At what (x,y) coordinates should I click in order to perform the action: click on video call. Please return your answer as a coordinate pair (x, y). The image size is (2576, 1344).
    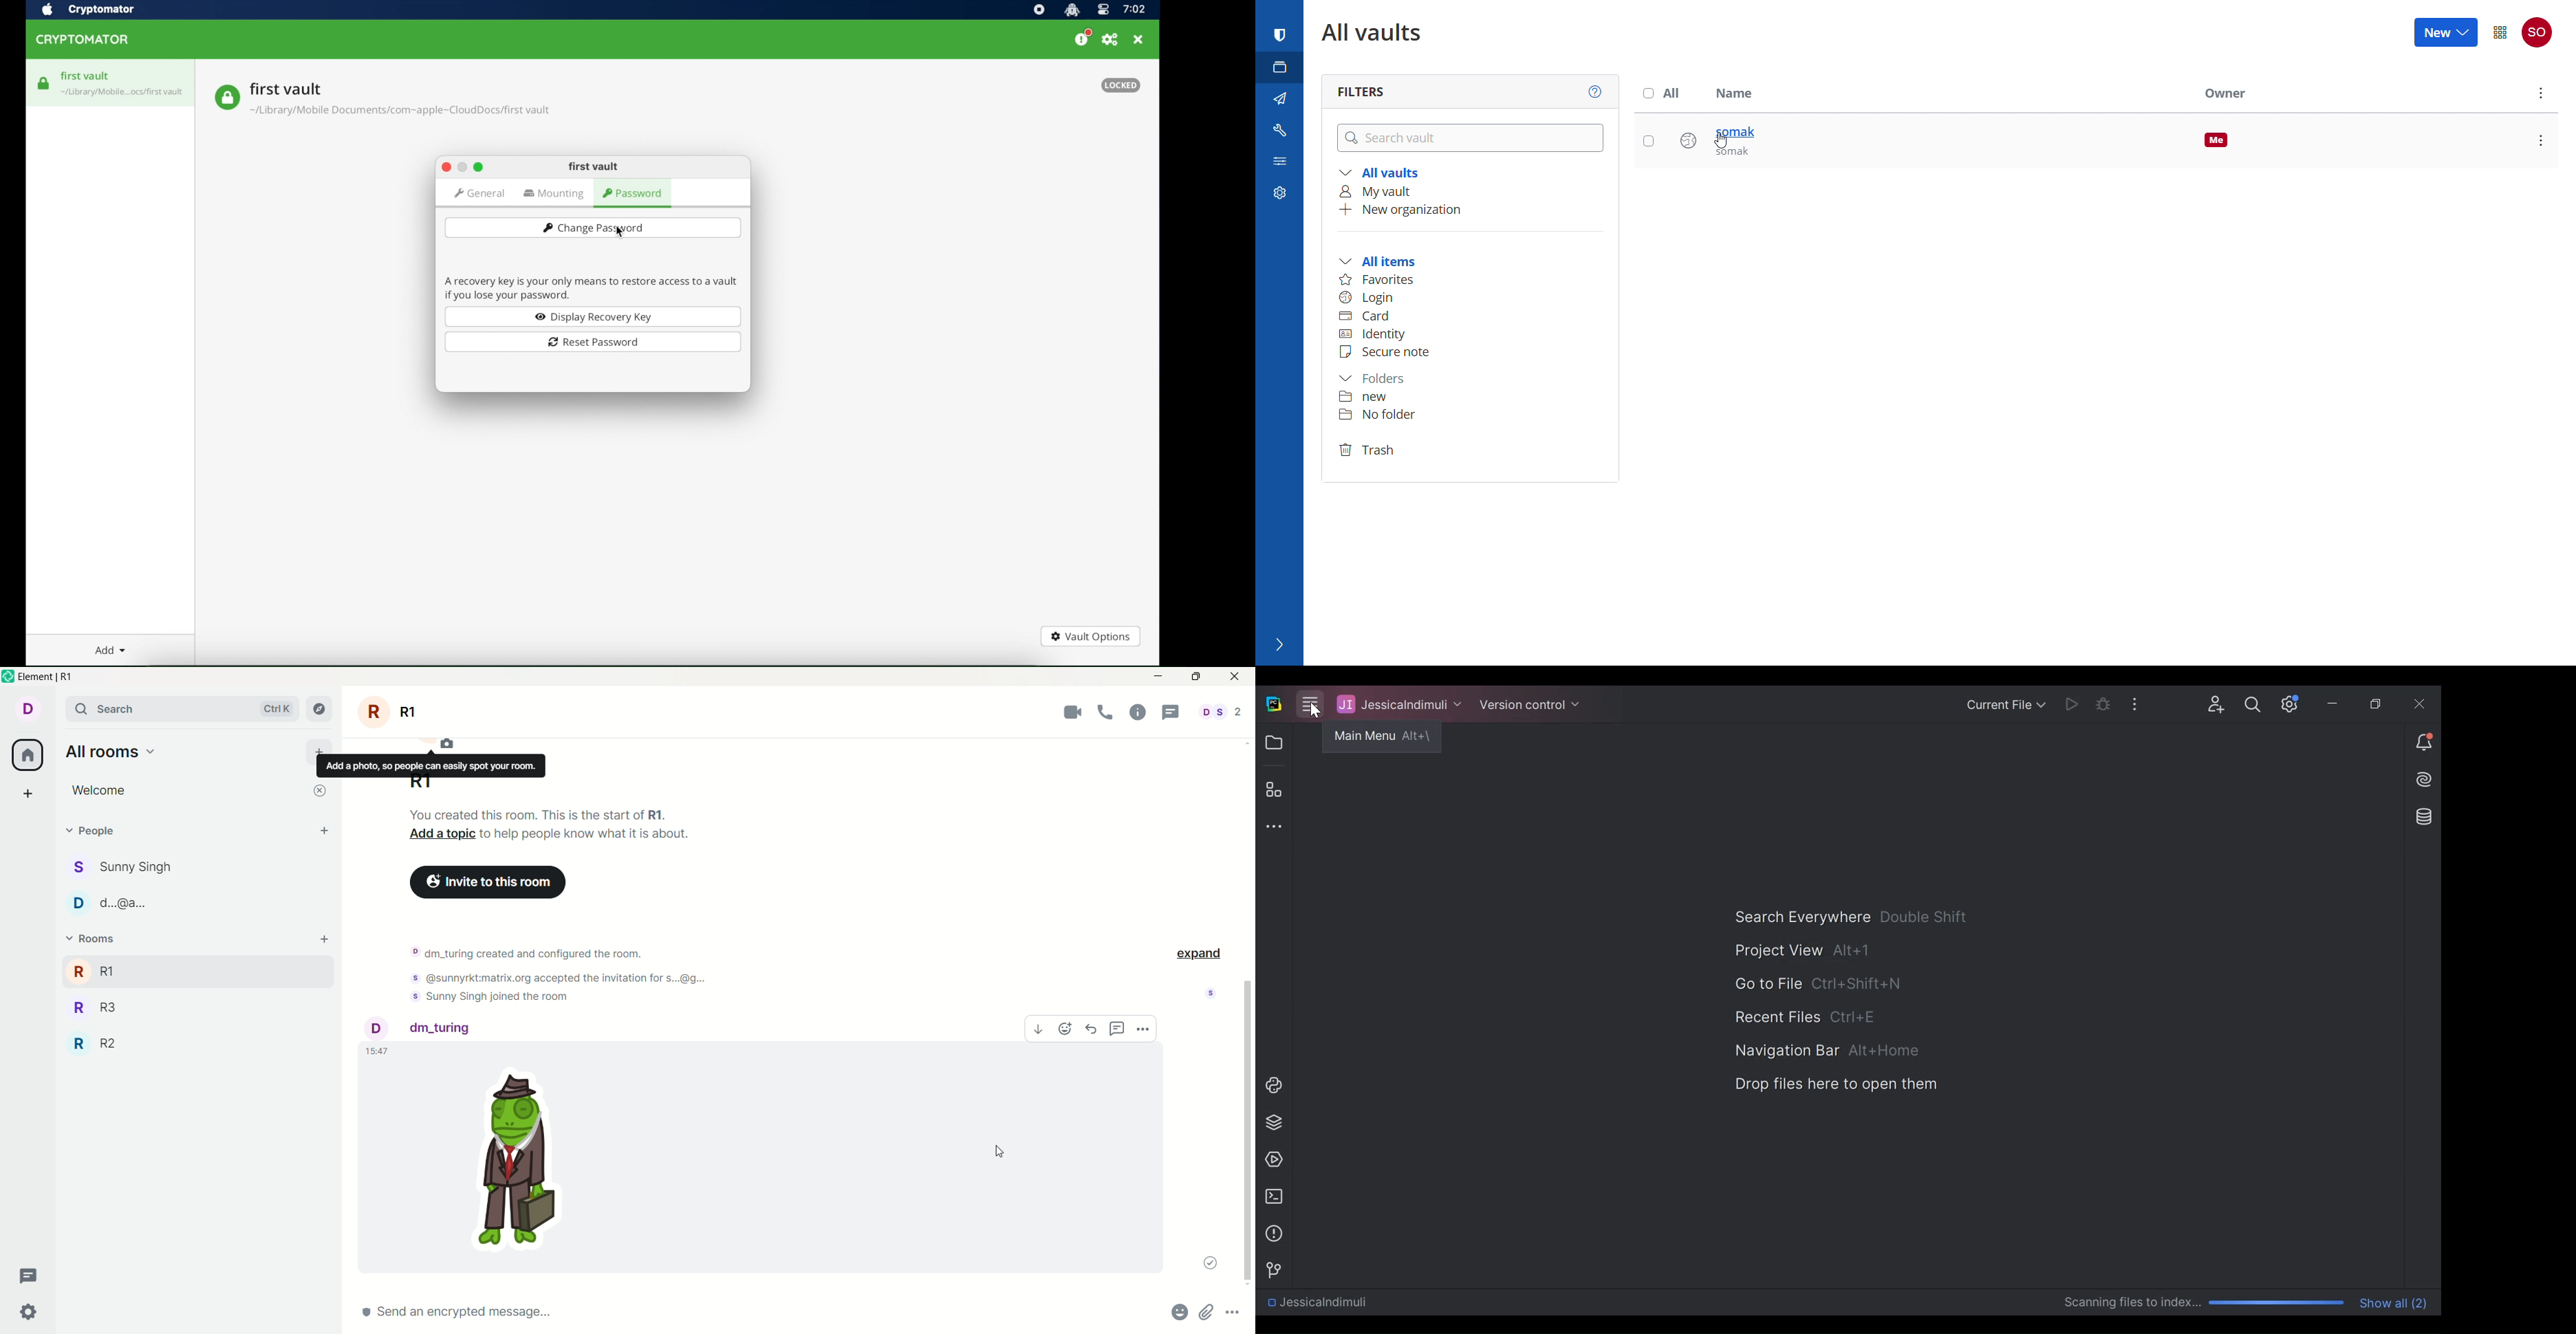
    Looking at the image, I should click on (1073, 711).